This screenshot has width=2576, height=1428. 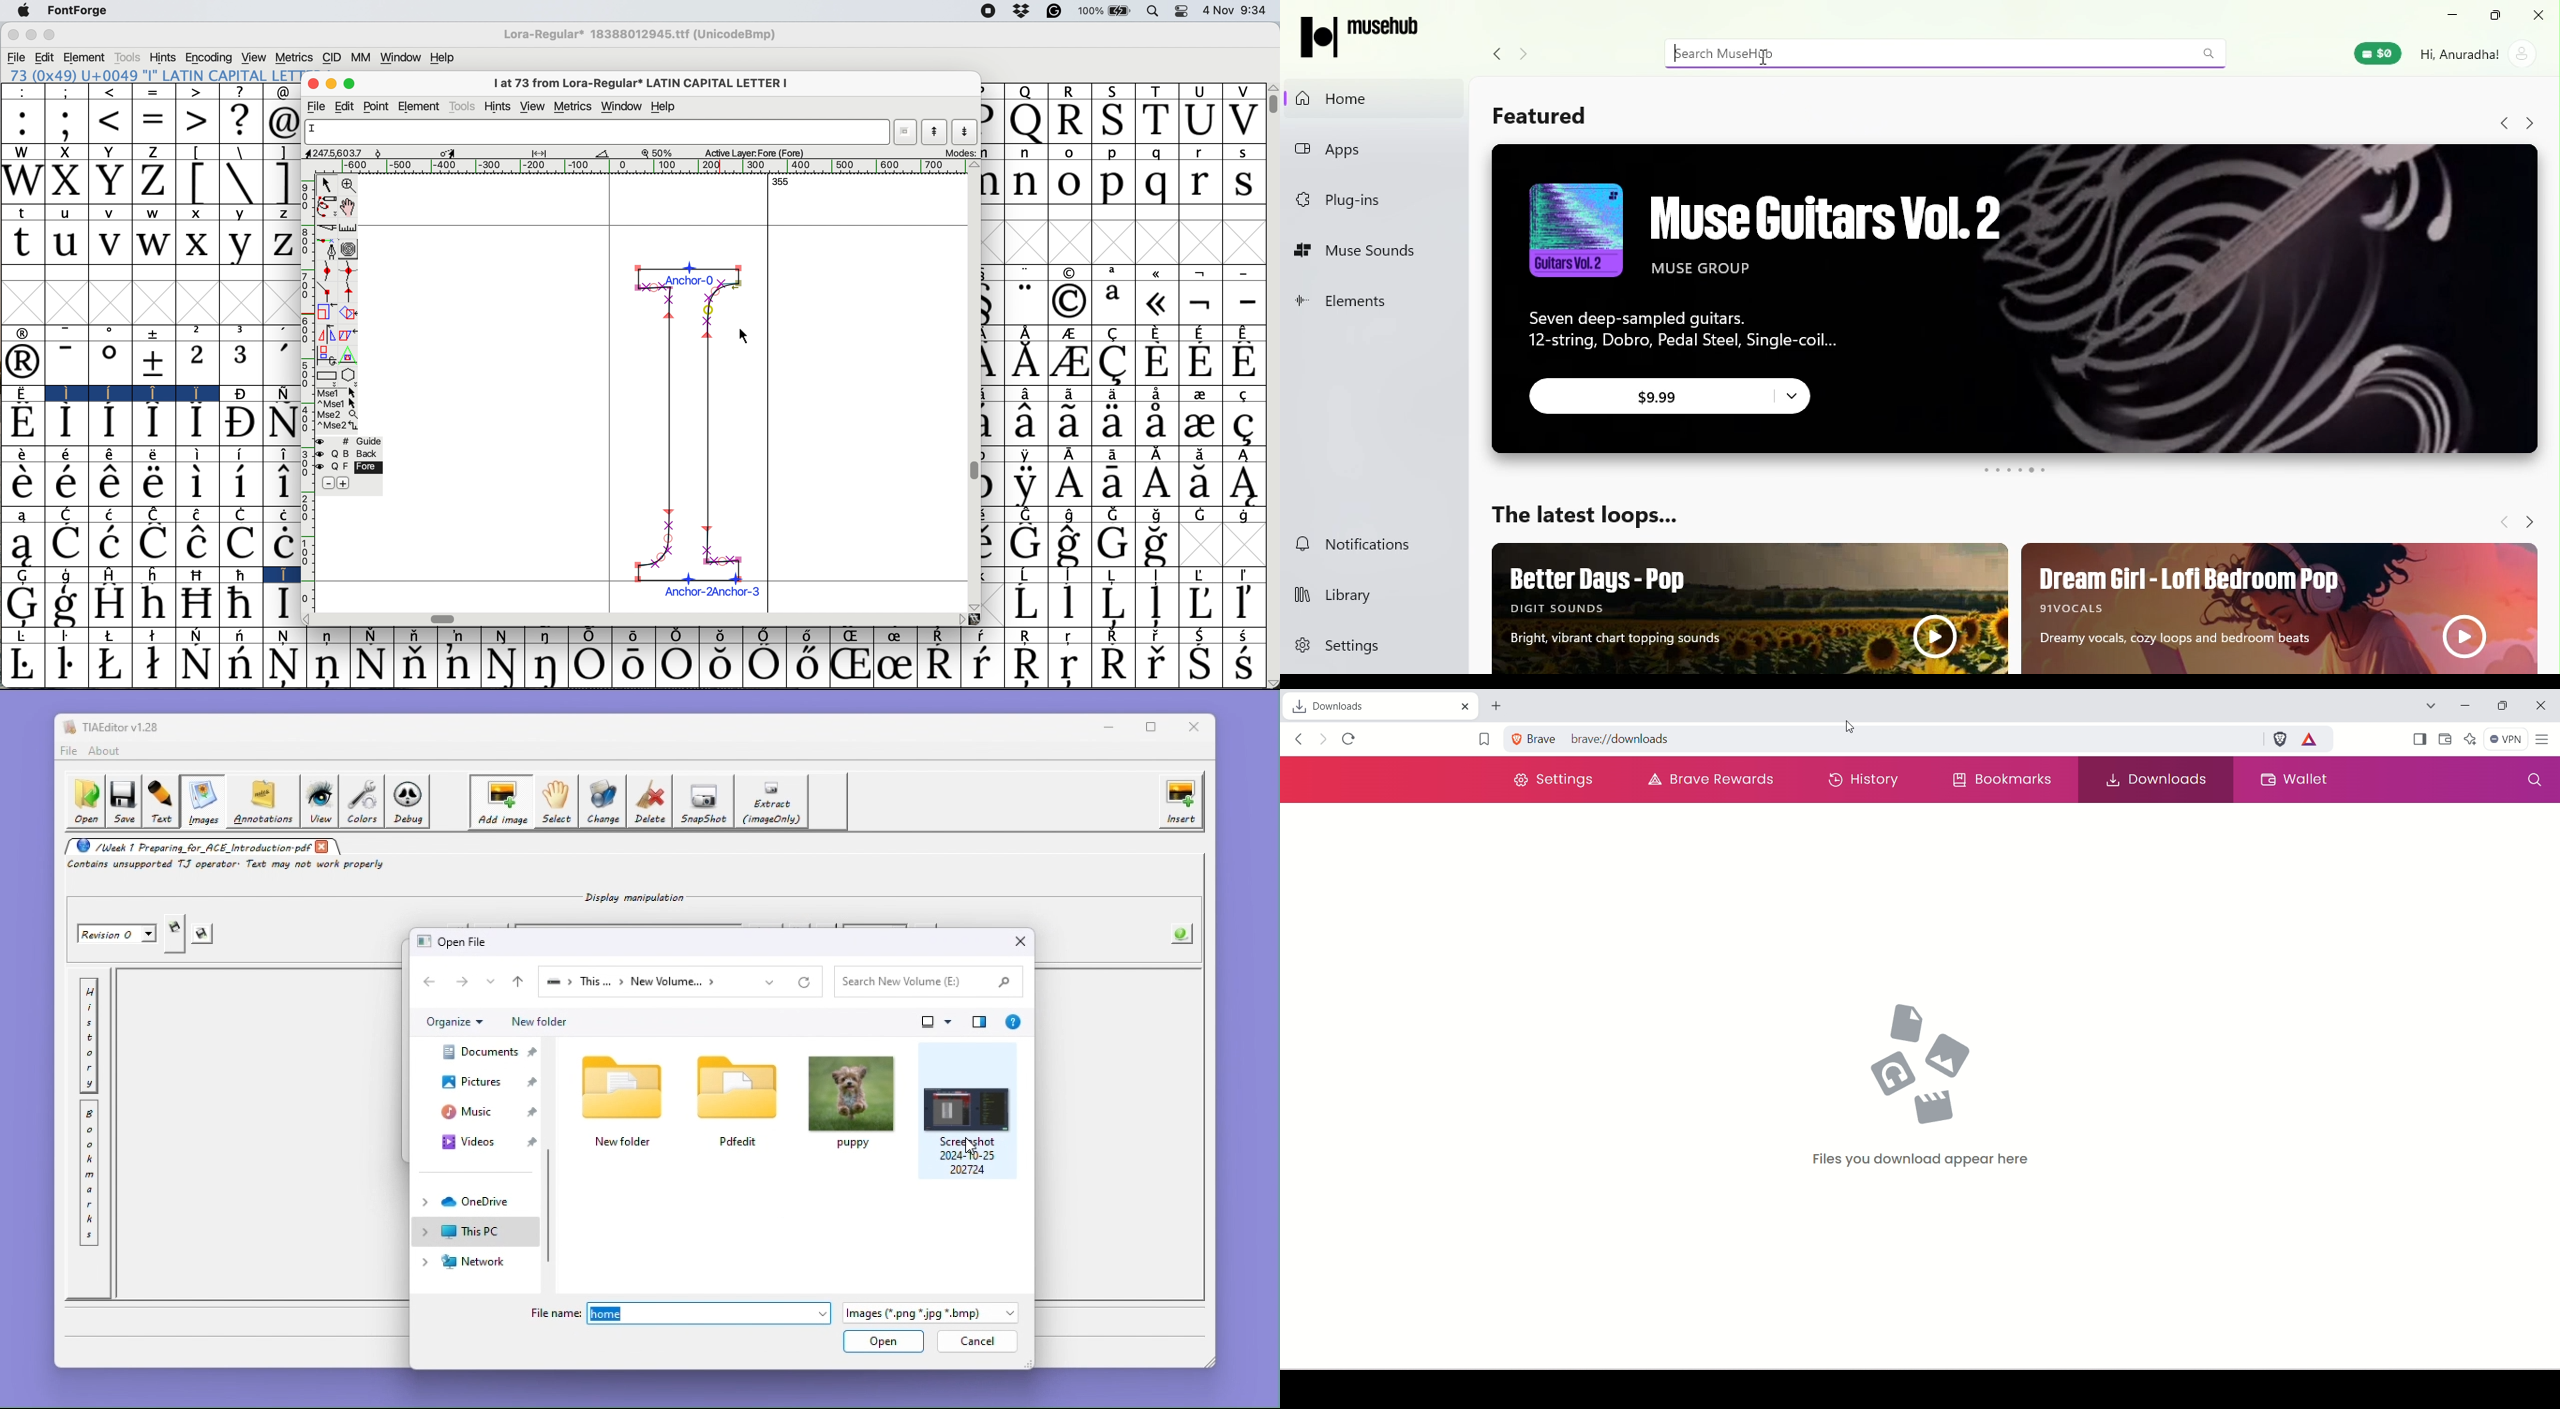 I want to click on Symbol, so click(x=941, y=665).